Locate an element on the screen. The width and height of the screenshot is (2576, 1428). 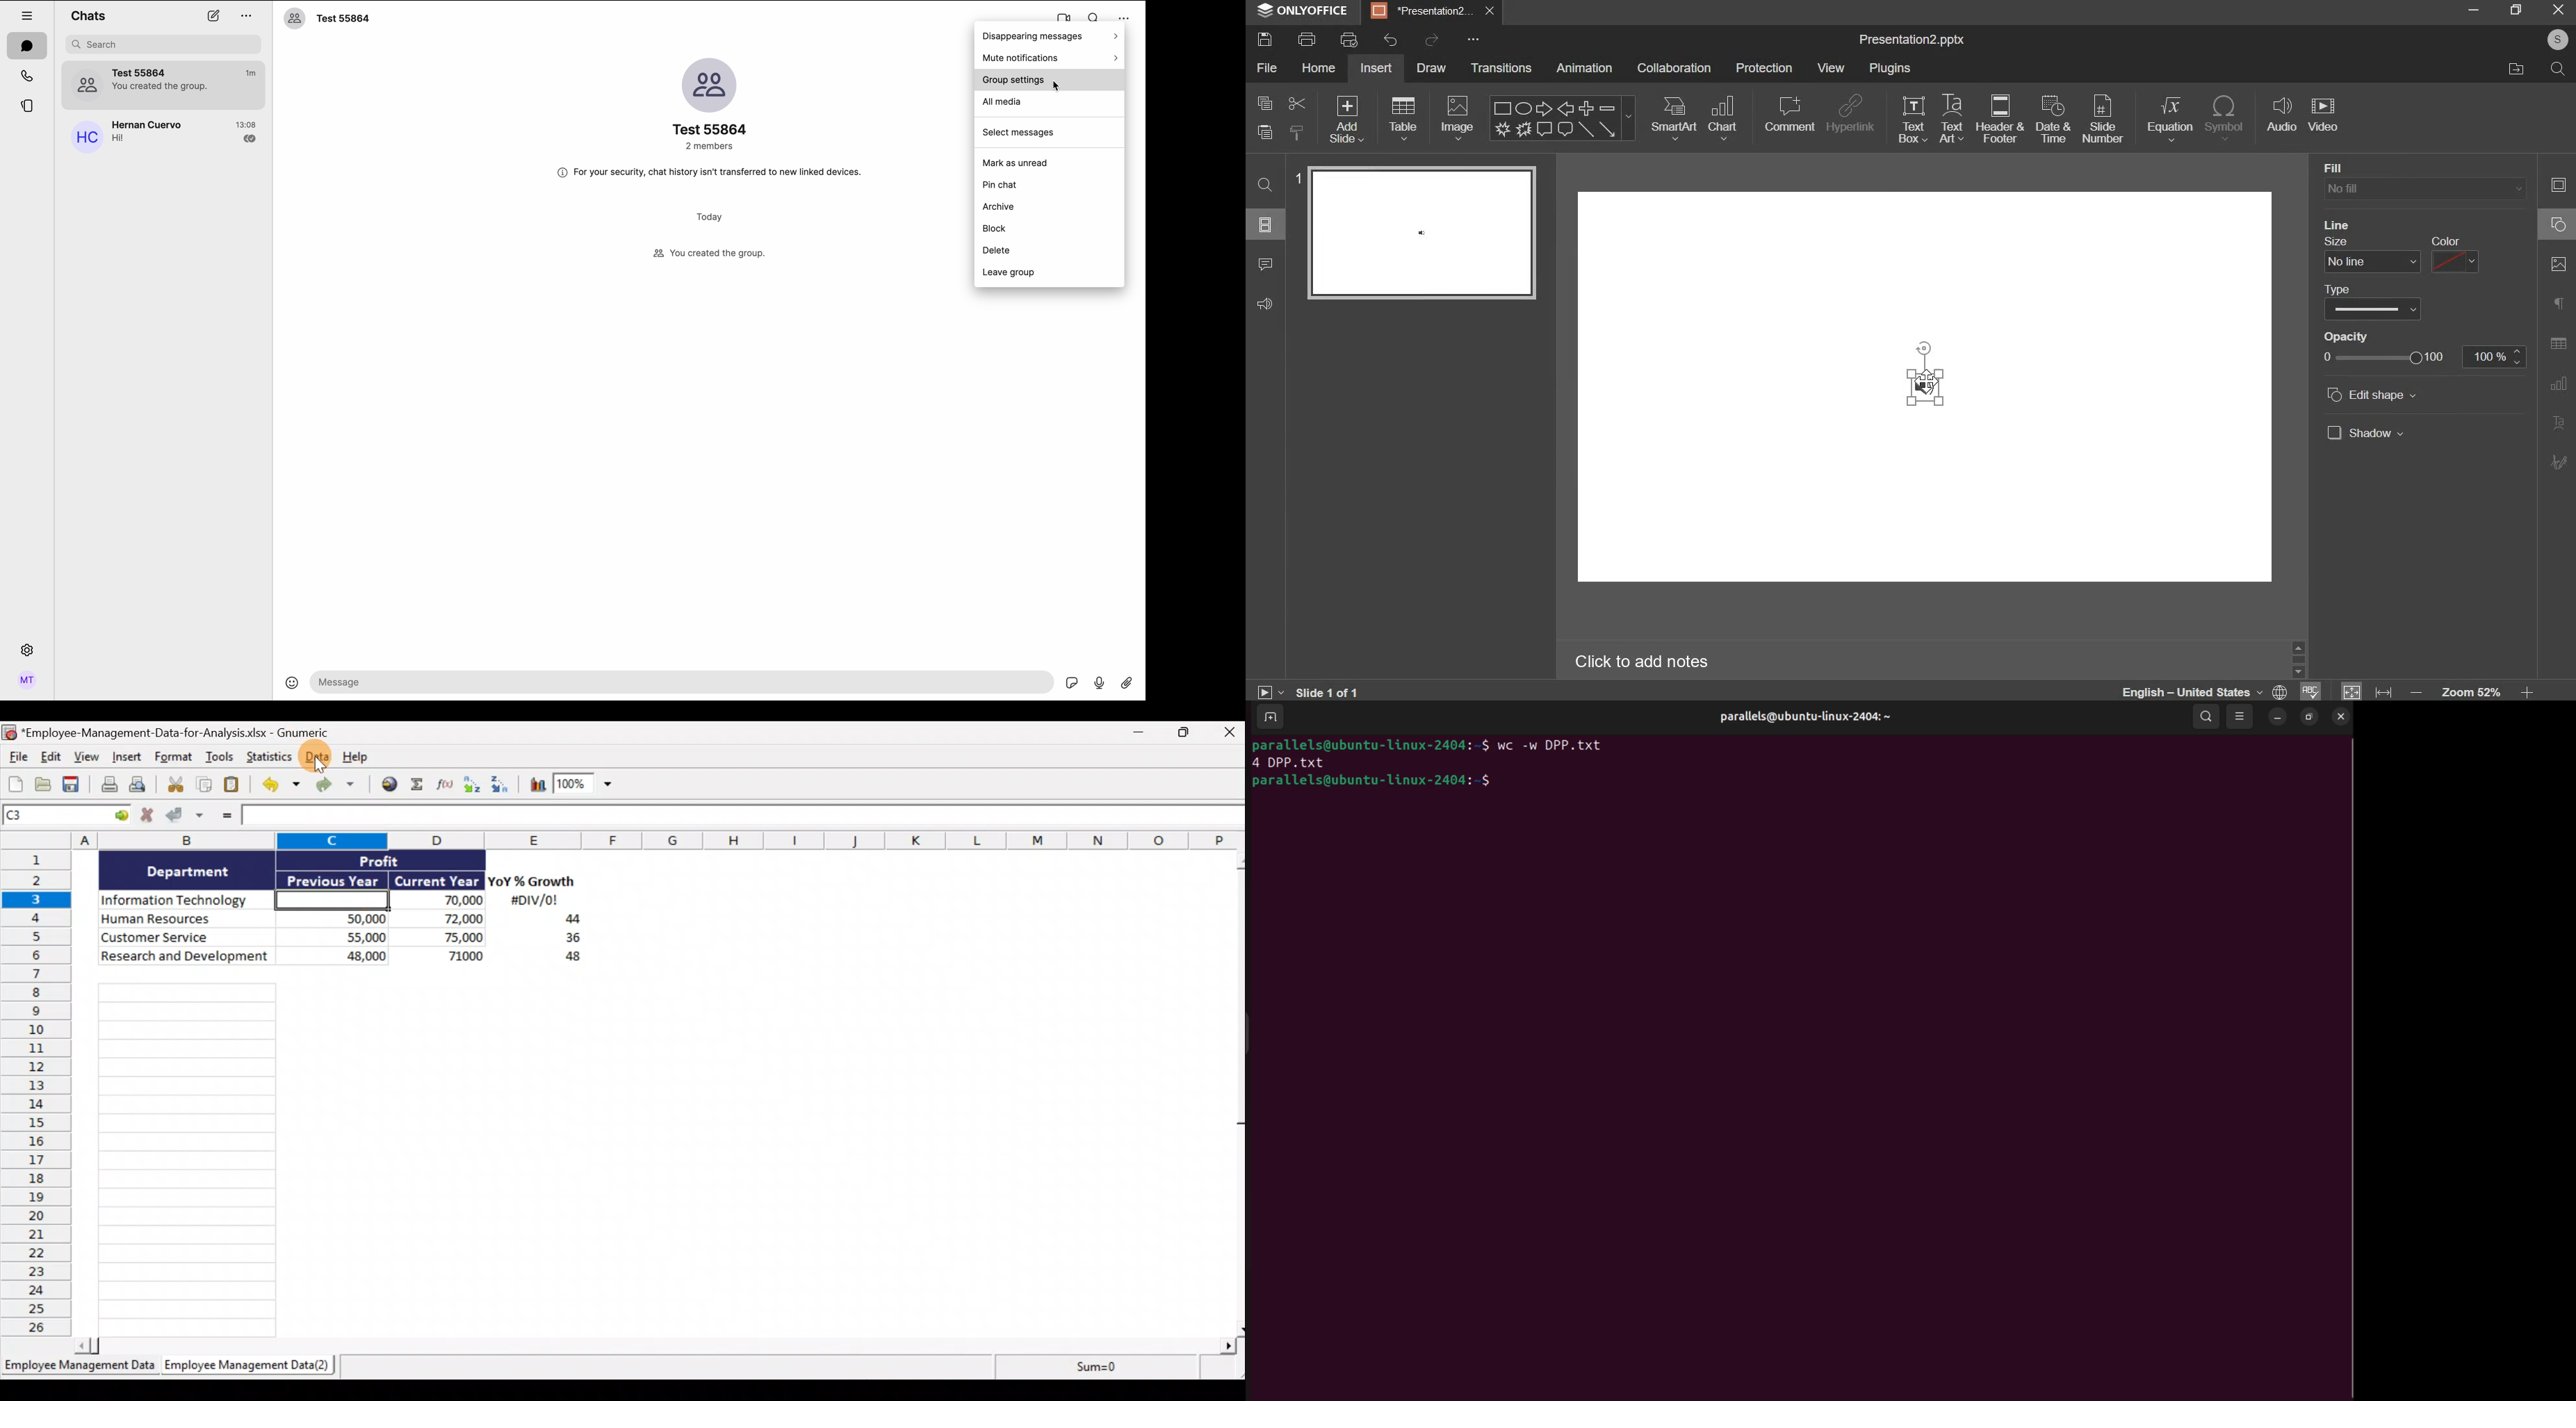
slide settings is located at coordinates (2557, 184).